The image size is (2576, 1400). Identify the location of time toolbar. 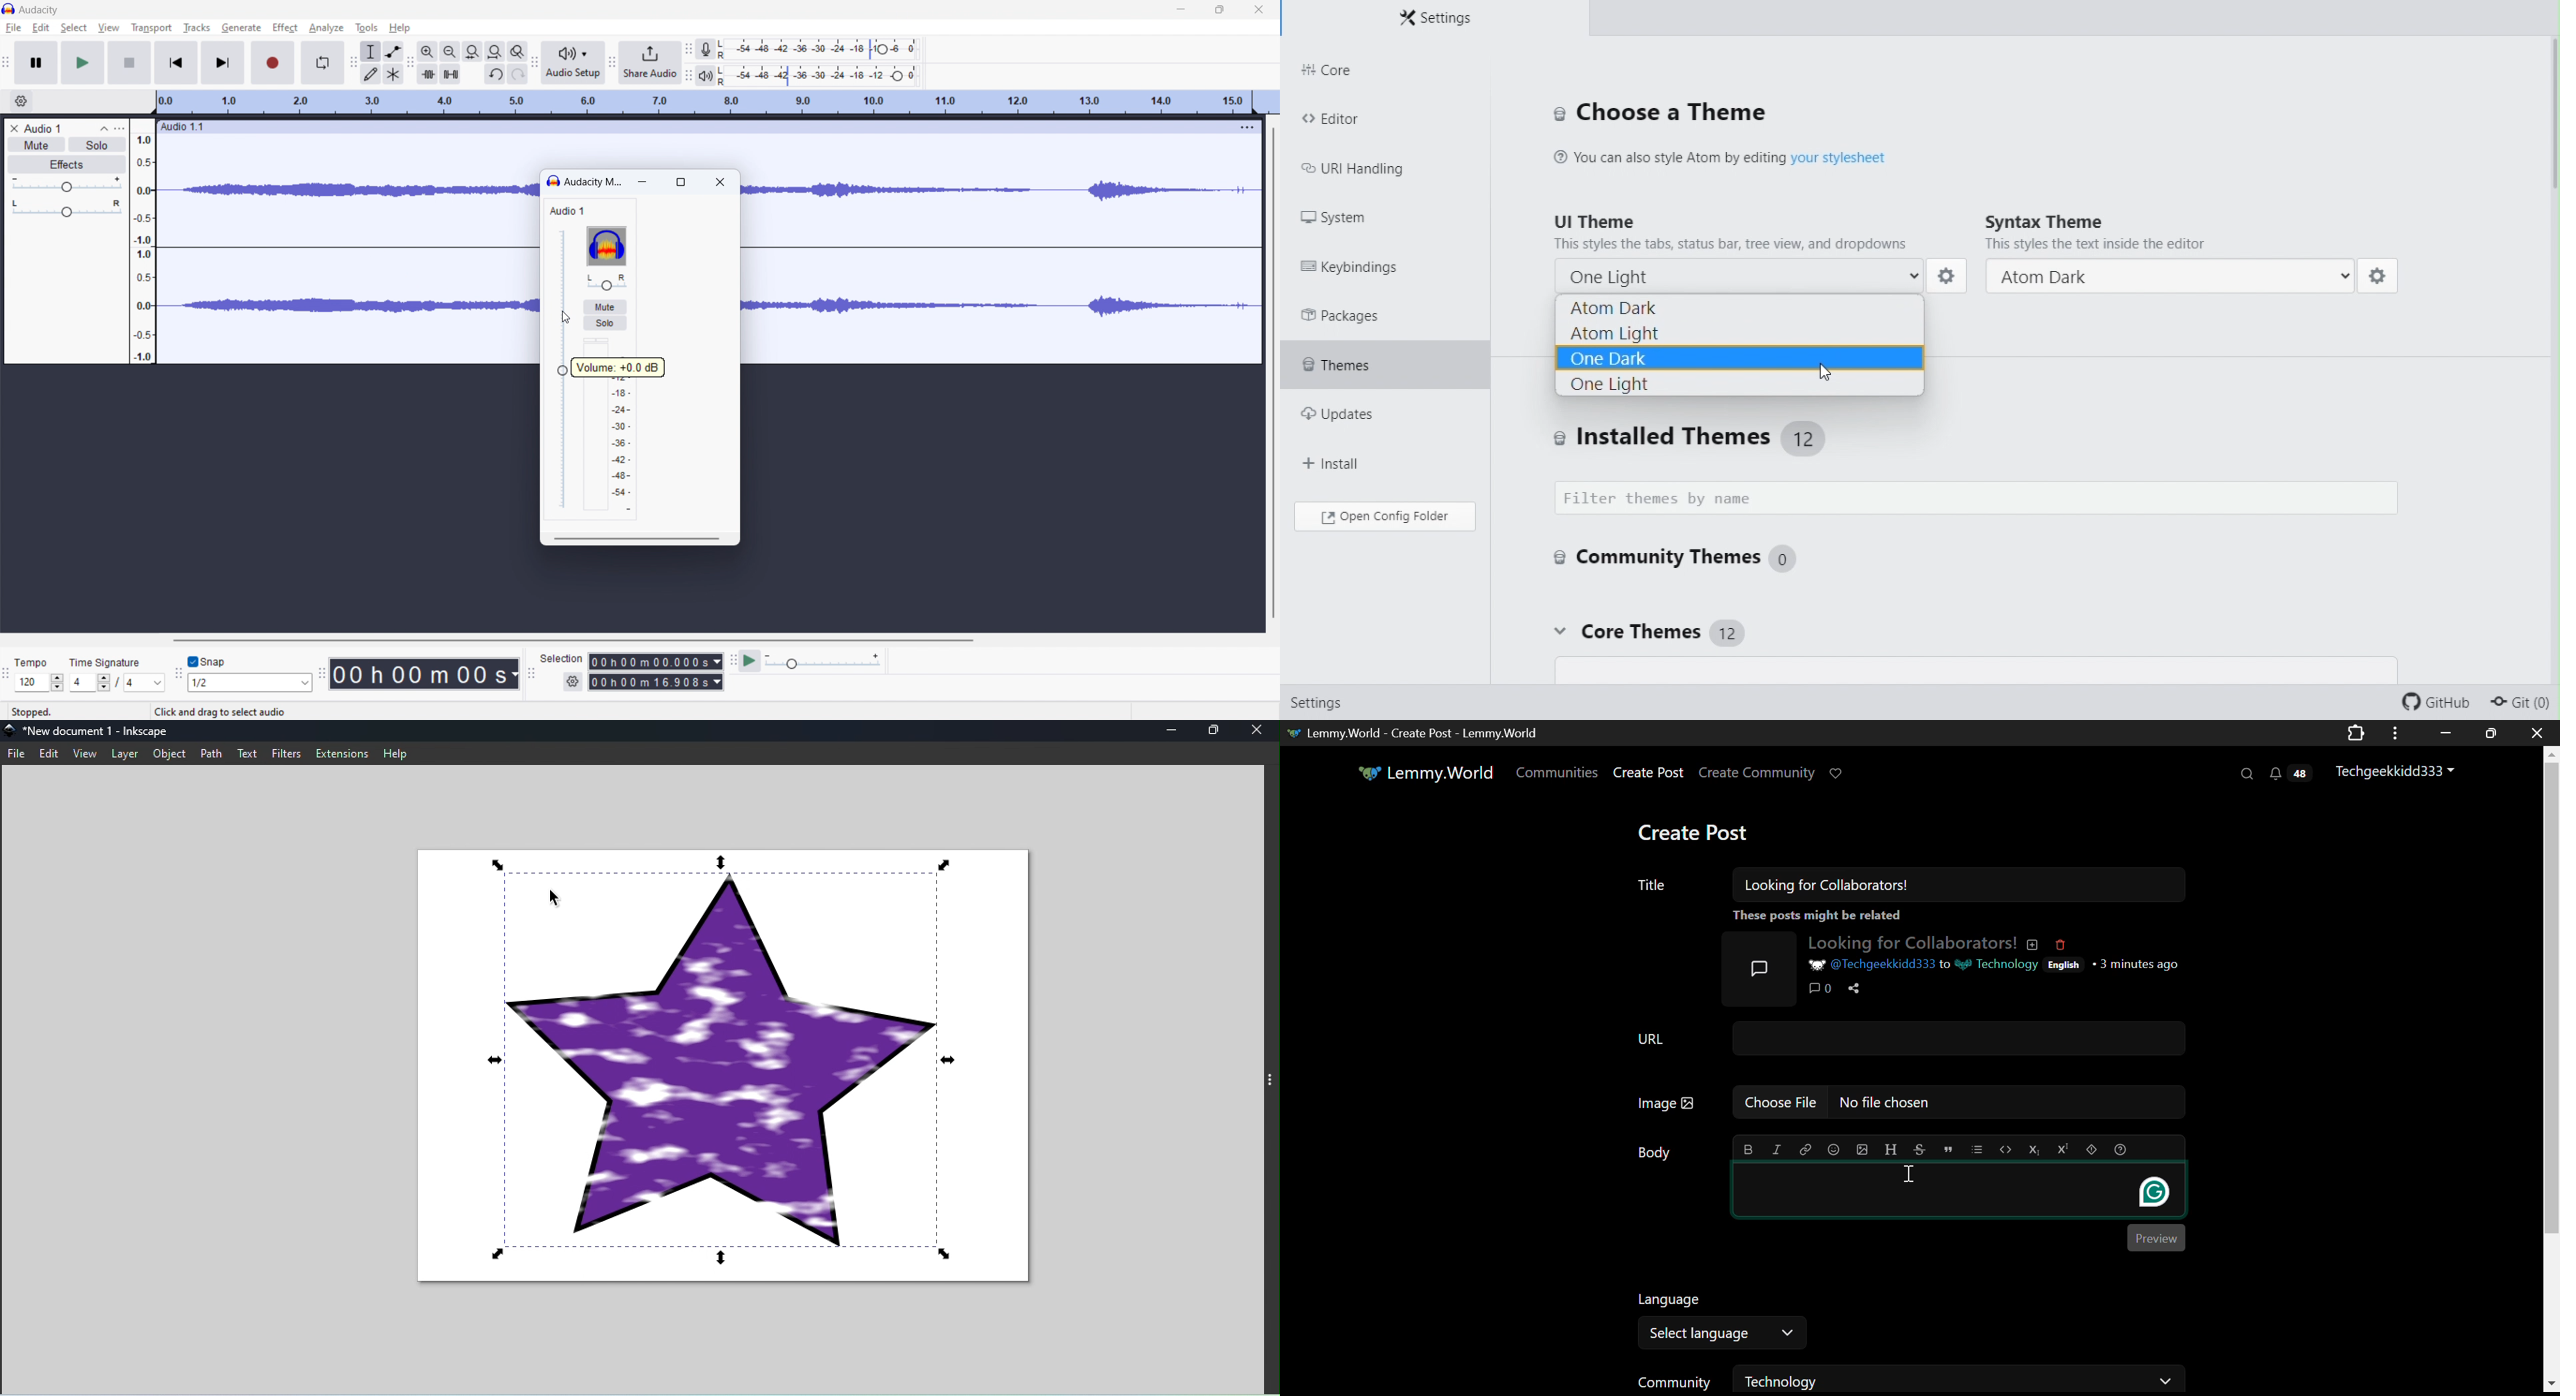
(321, 673).